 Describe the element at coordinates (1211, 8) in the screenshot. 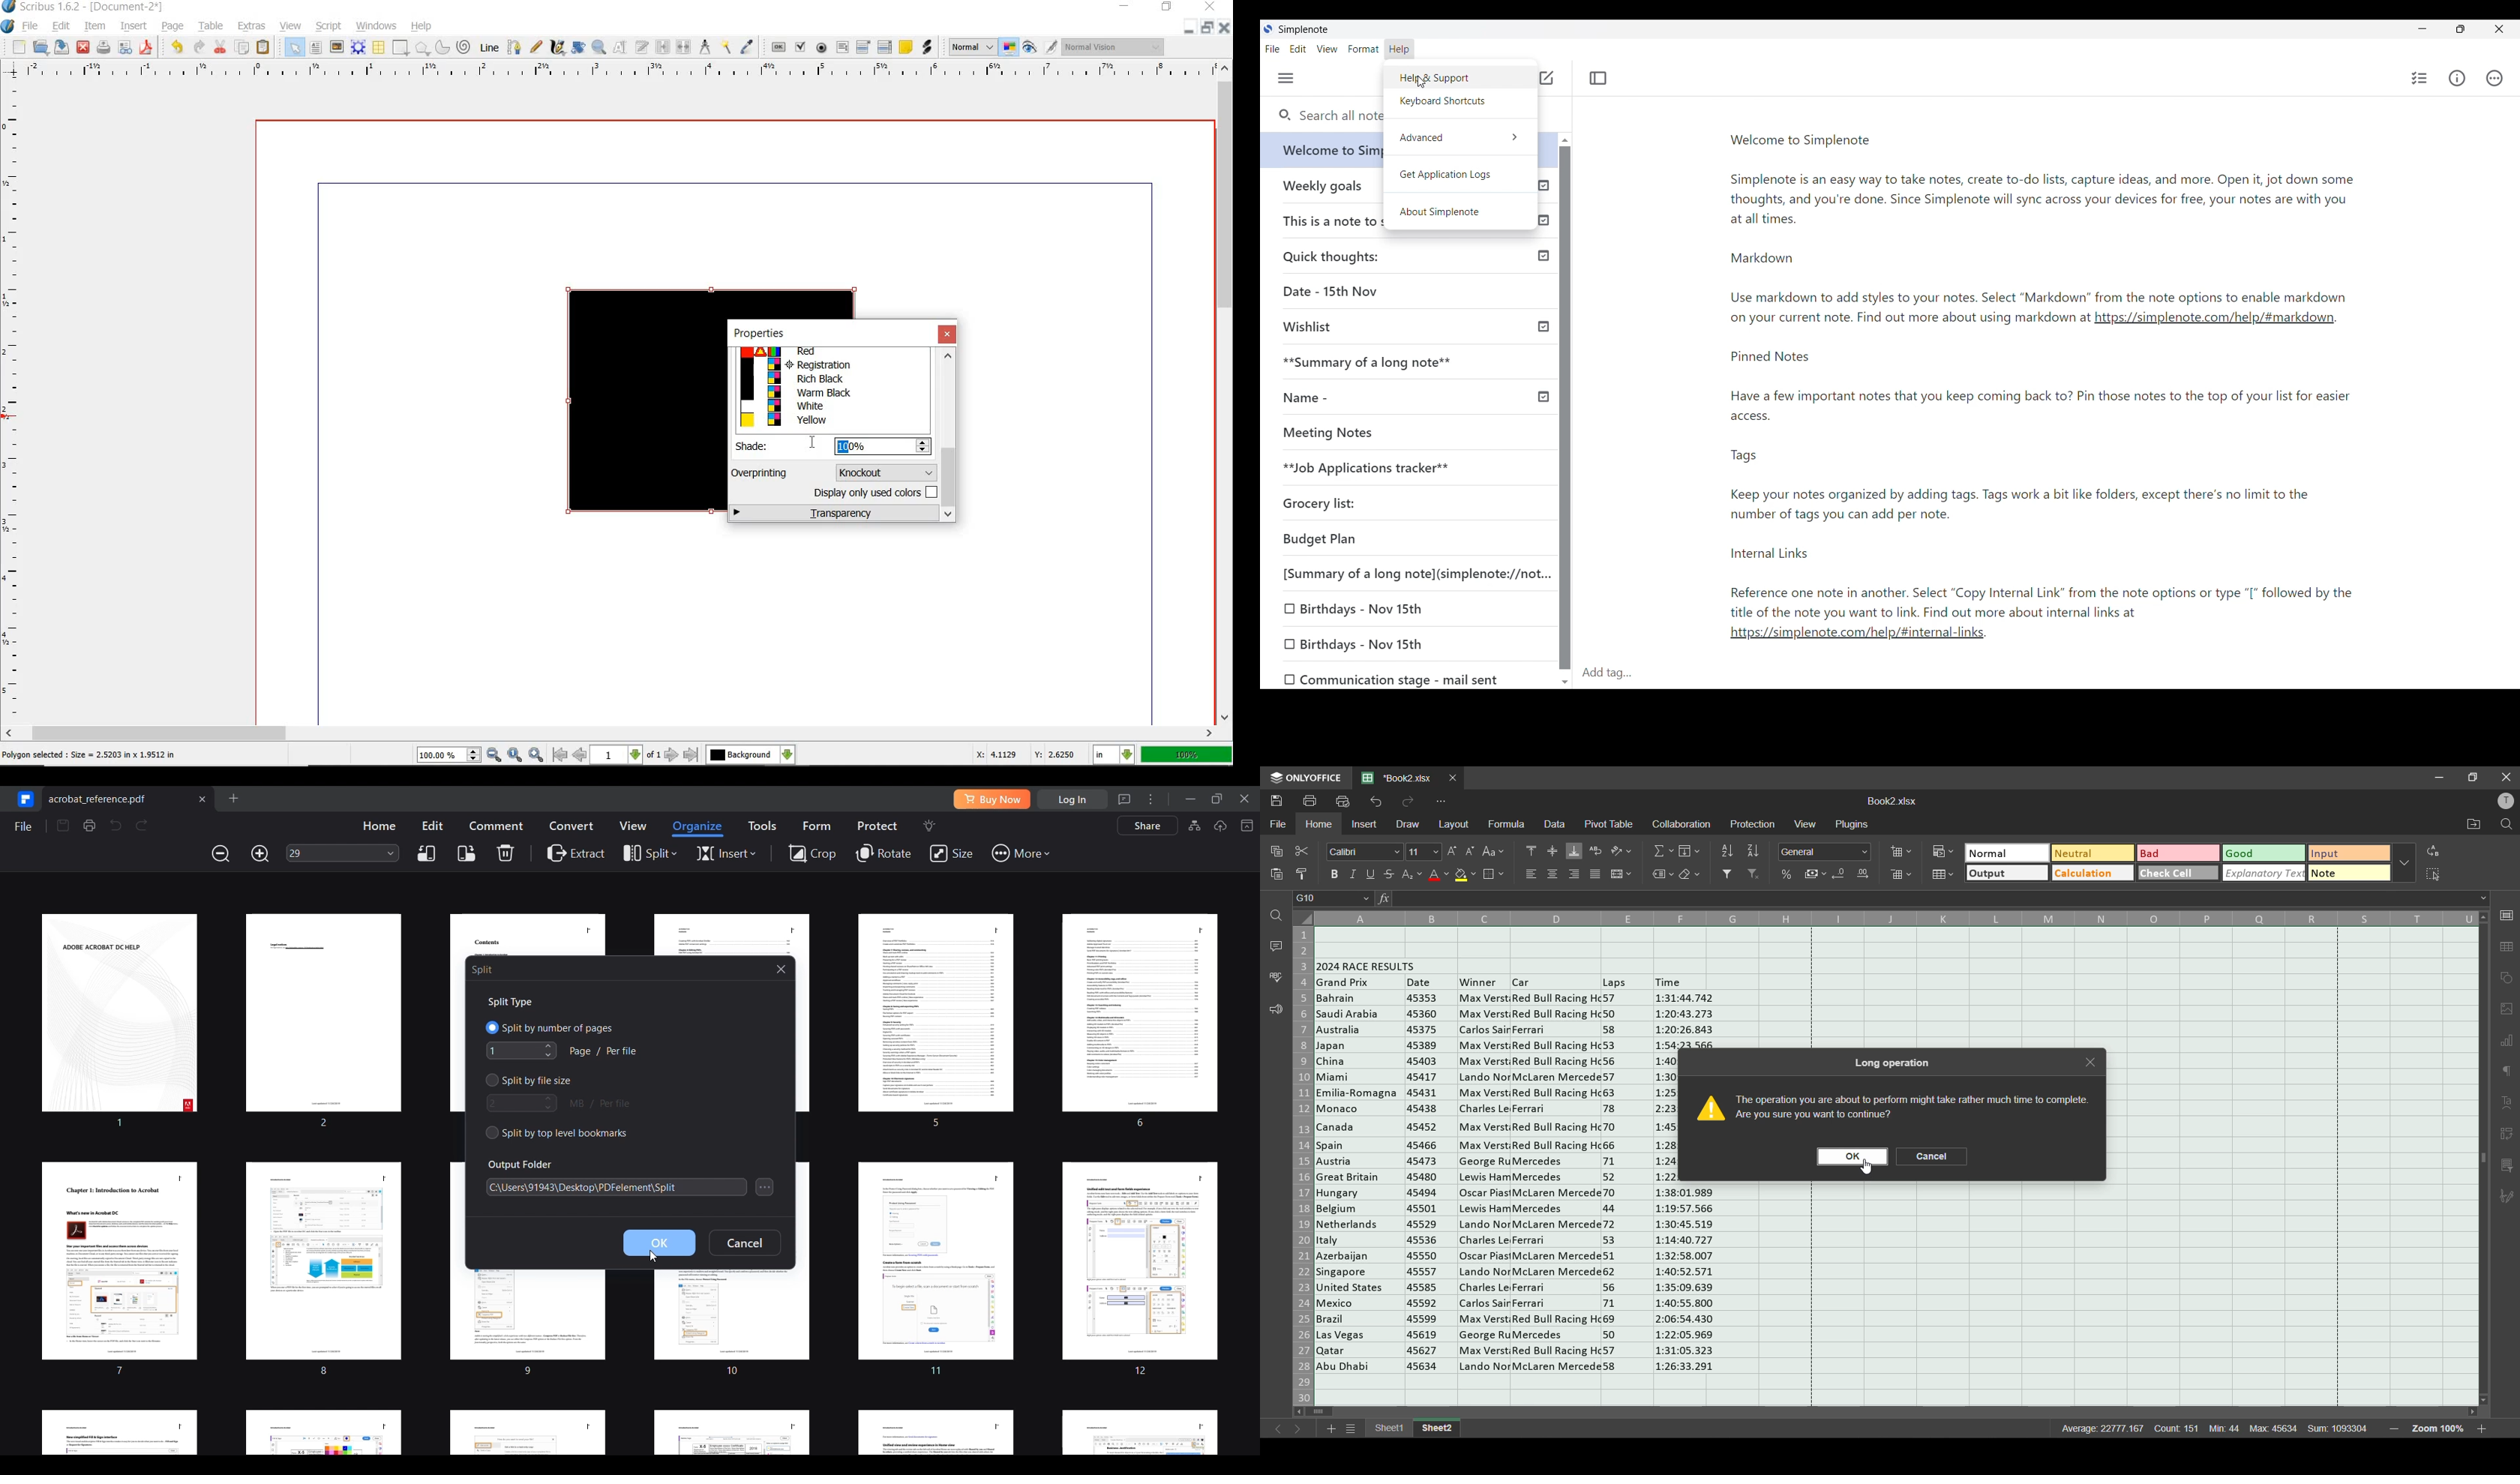

I see `CLOSE` at that location.